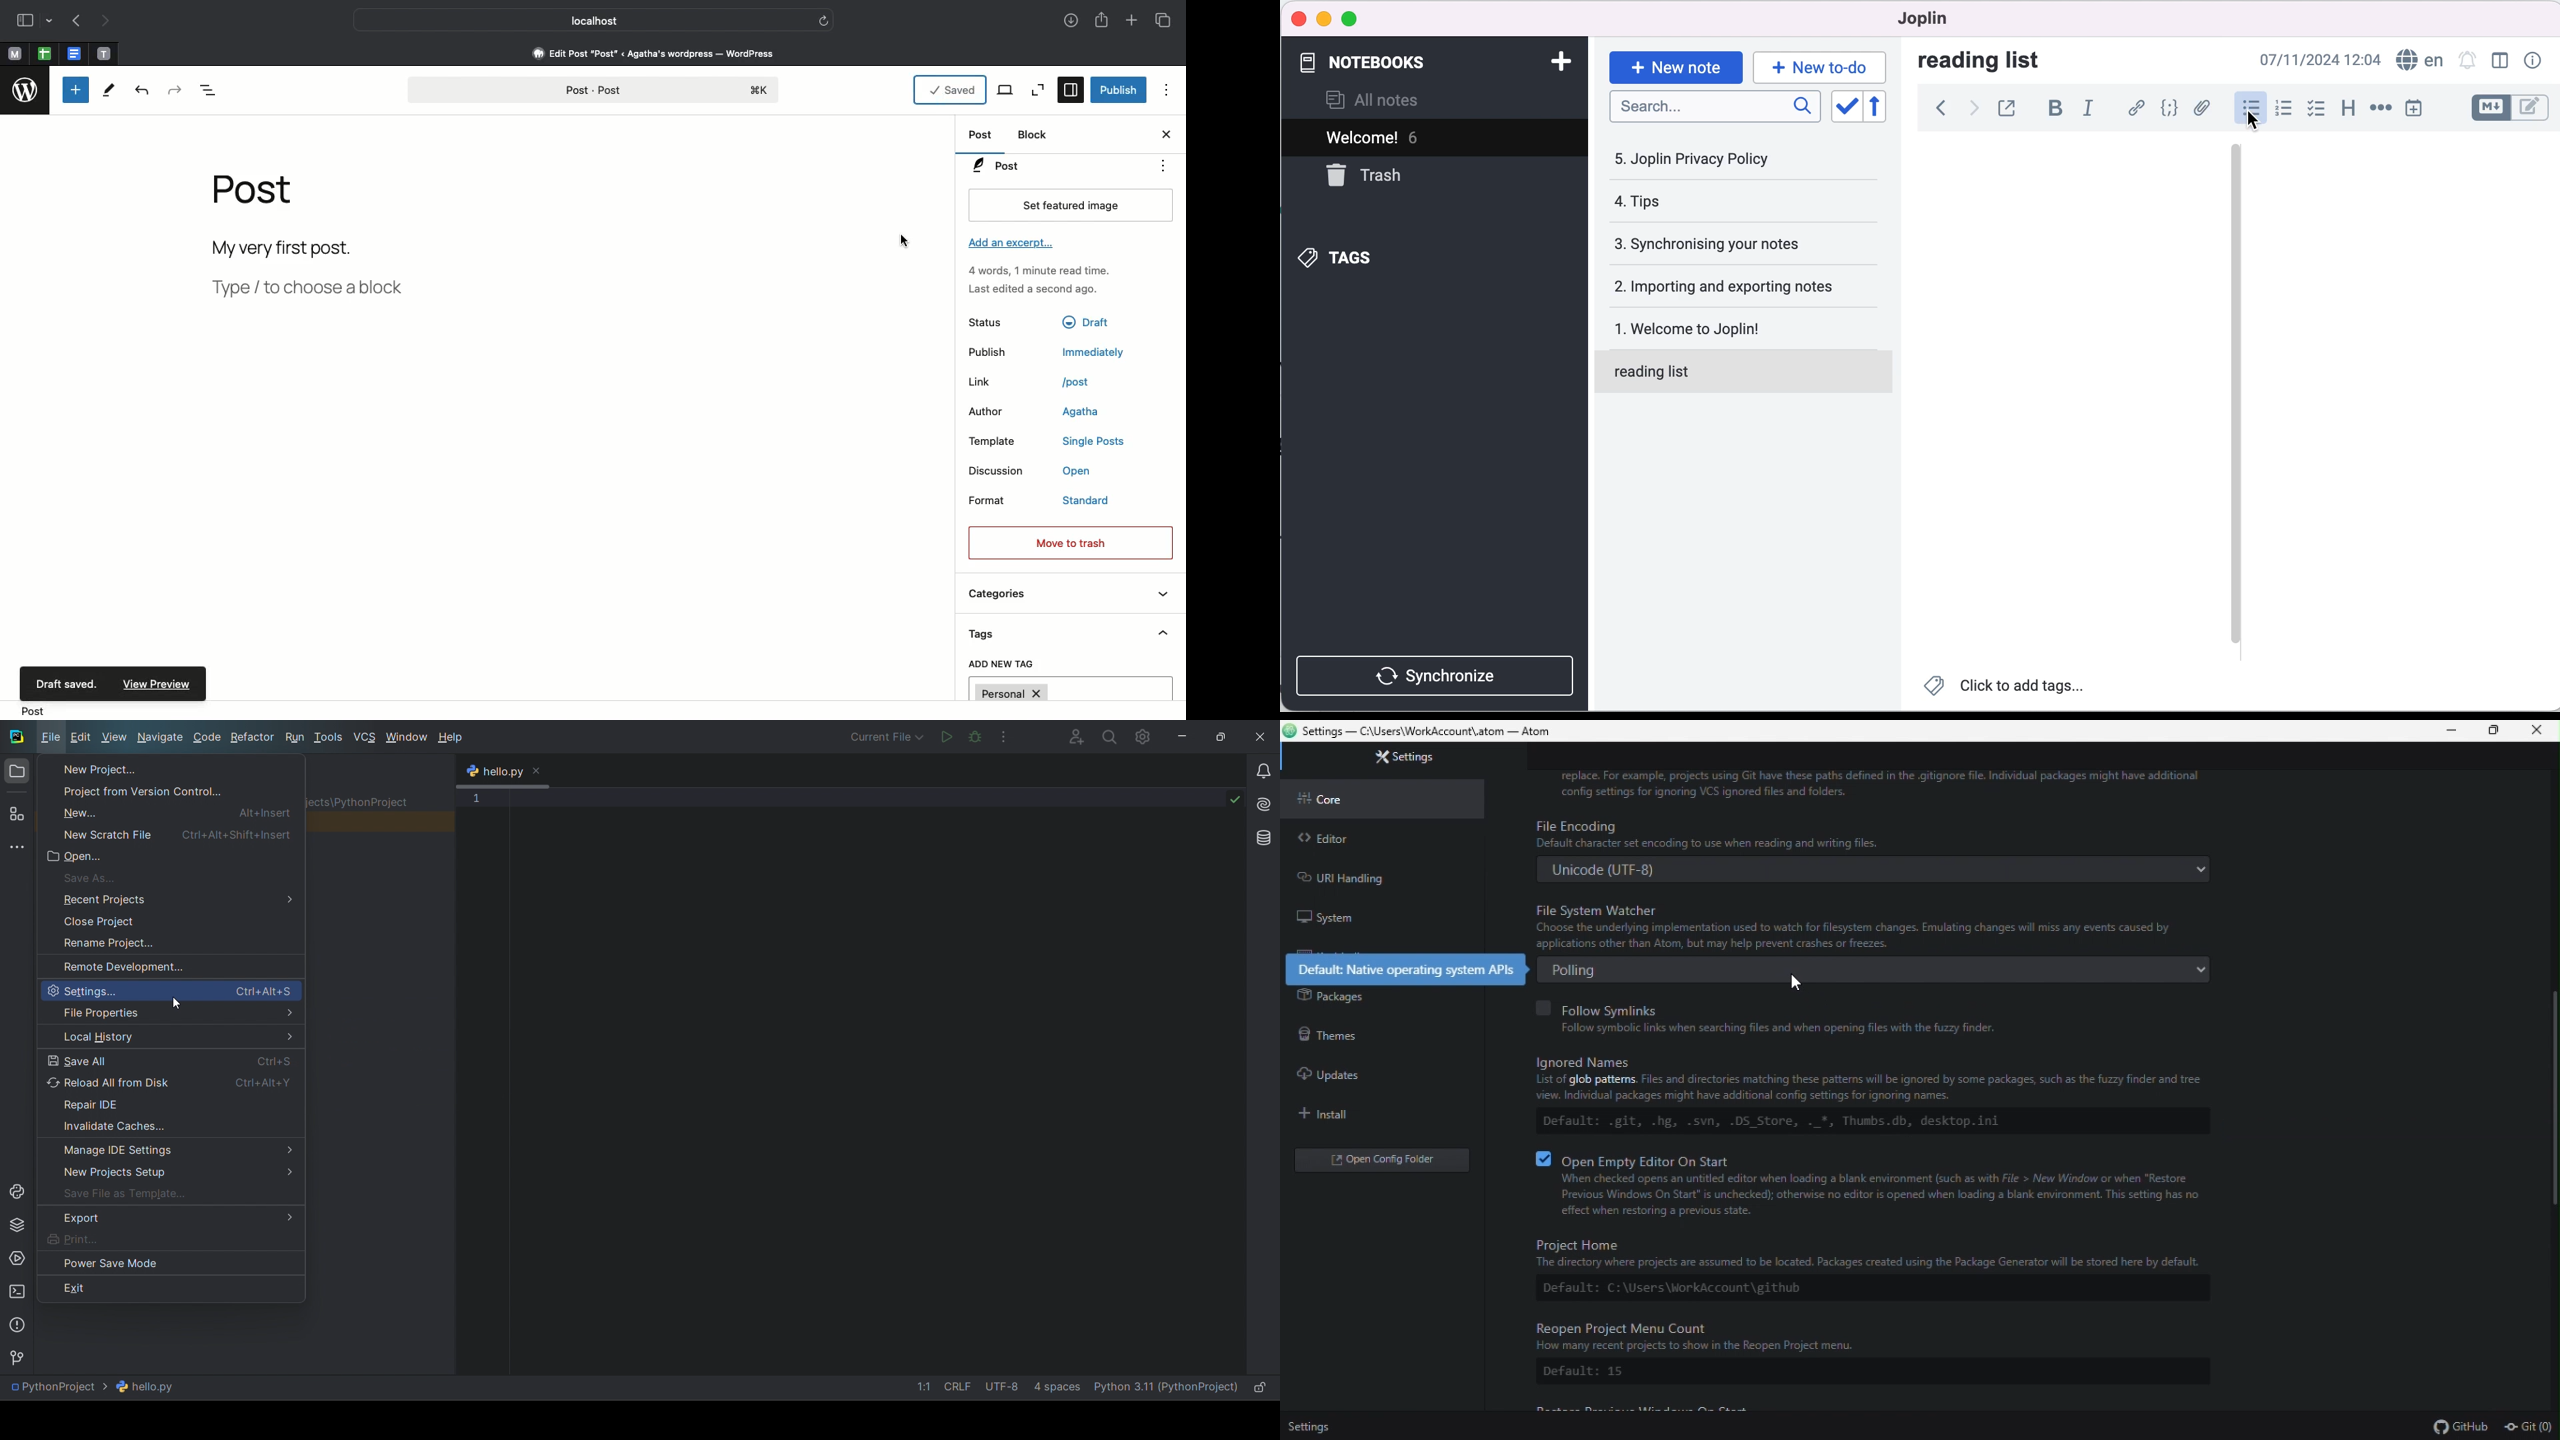  I want to click on welcome! 6, so click(1419, 138).